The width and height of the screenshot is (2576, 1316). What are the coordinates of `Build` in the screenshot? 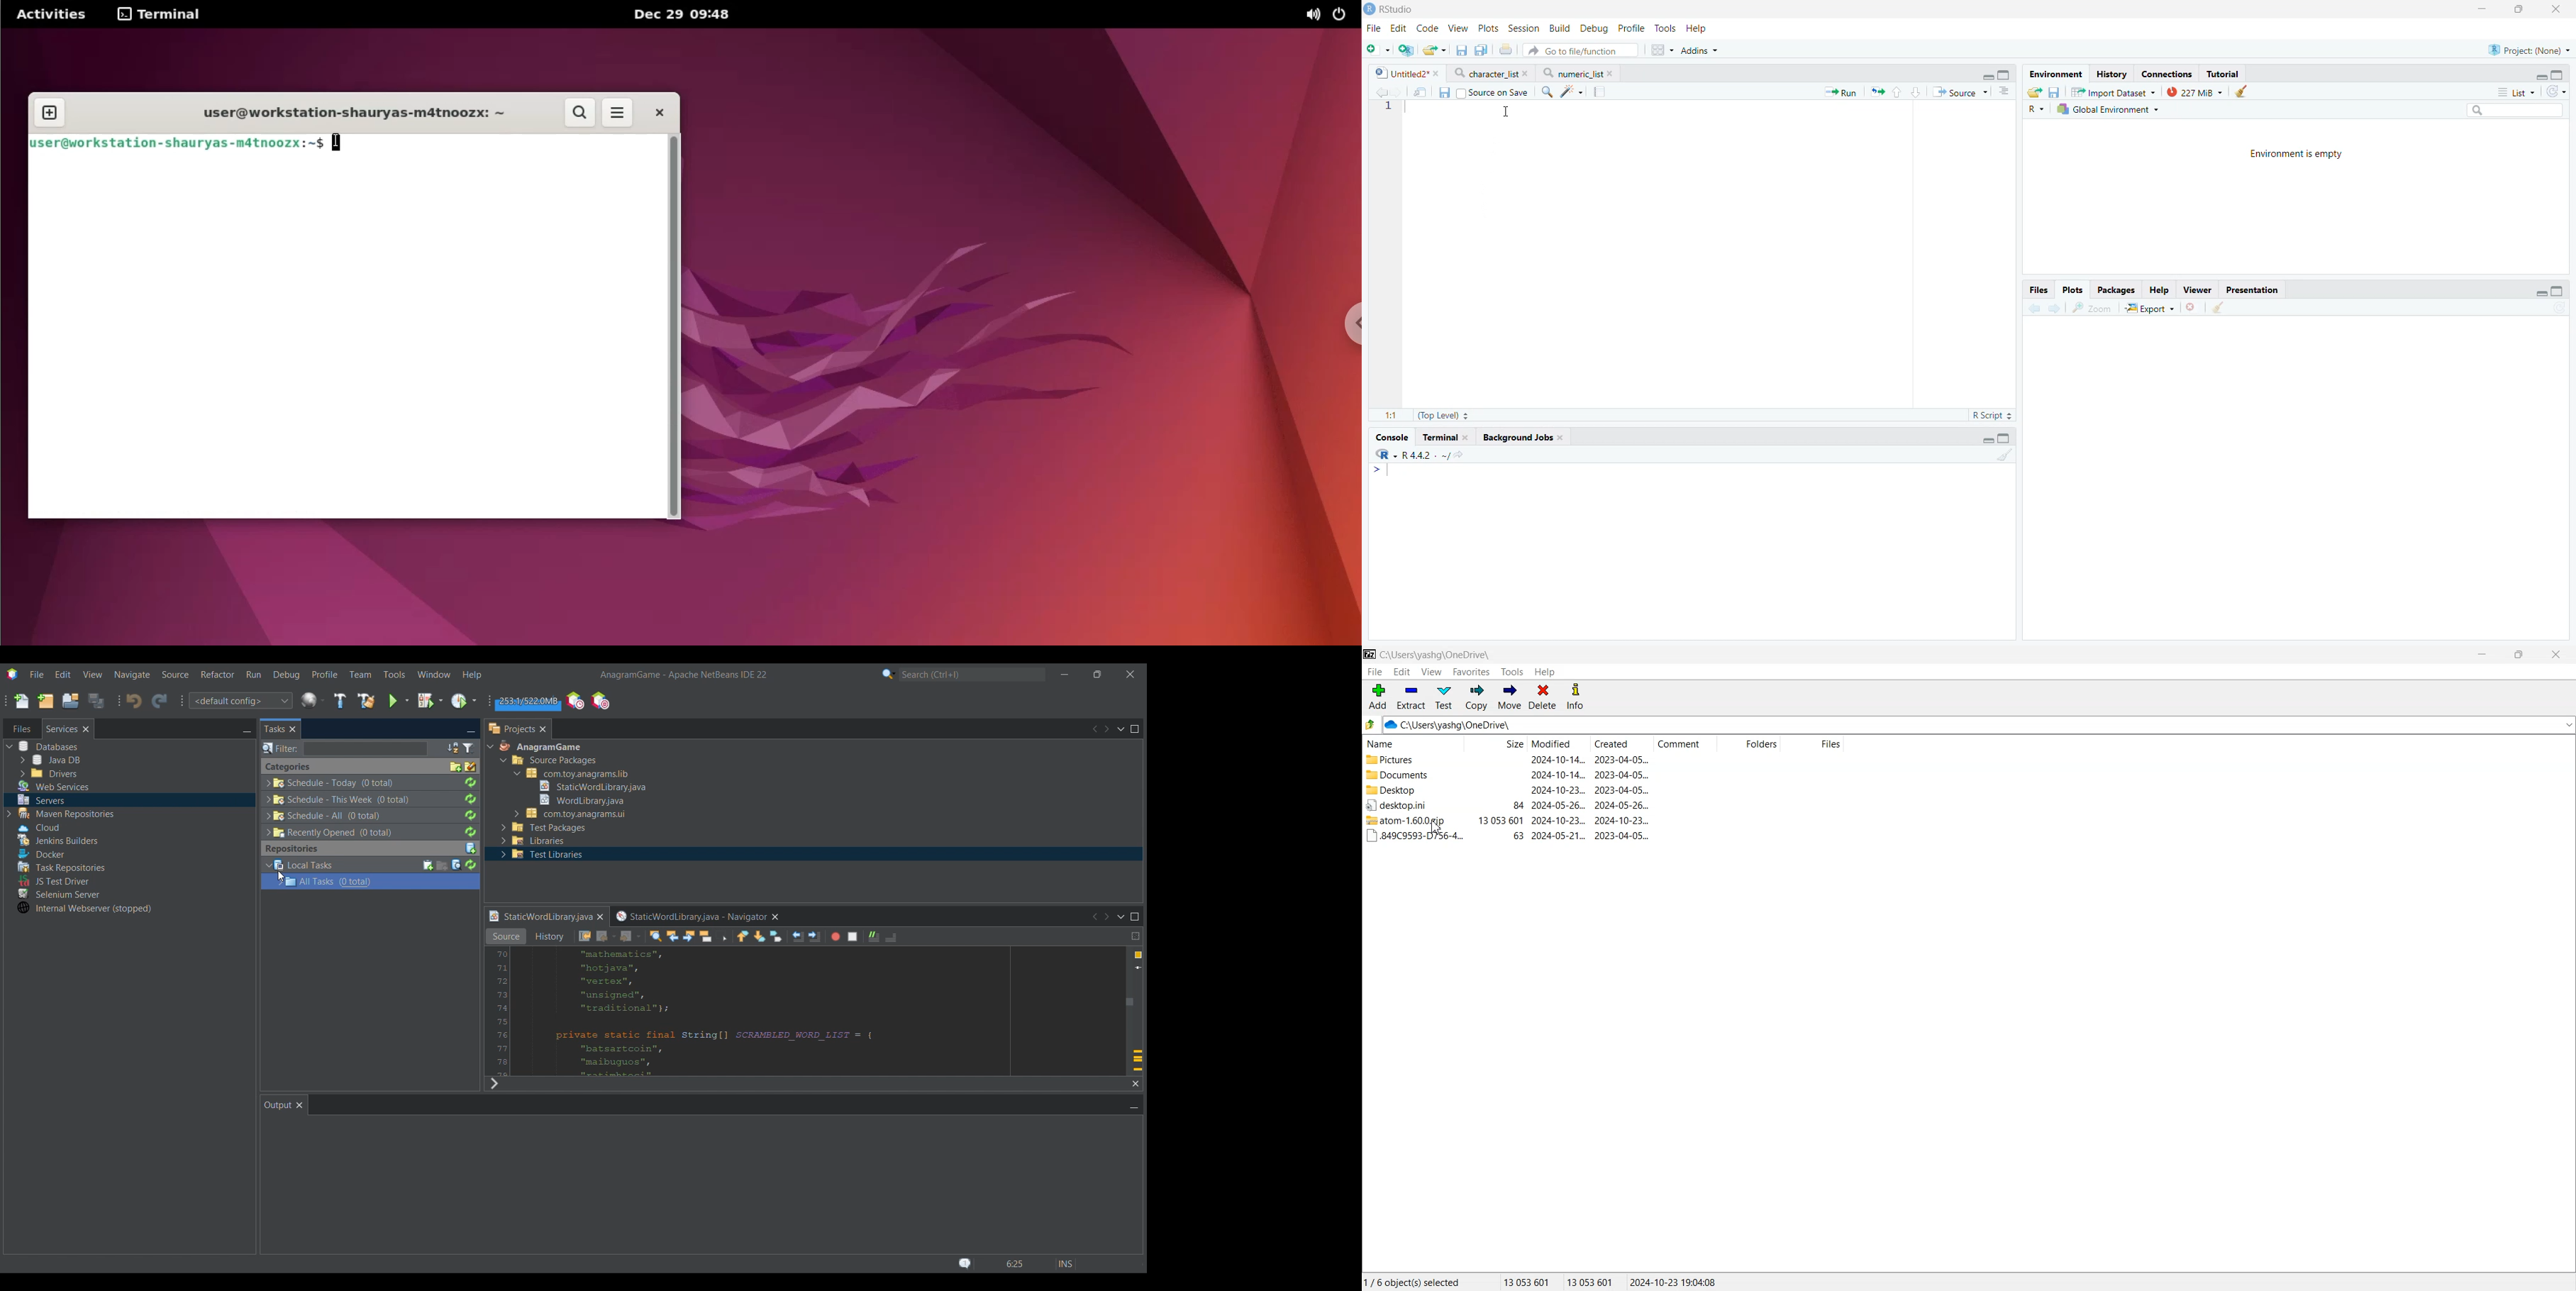 It's located at (1561, 28).